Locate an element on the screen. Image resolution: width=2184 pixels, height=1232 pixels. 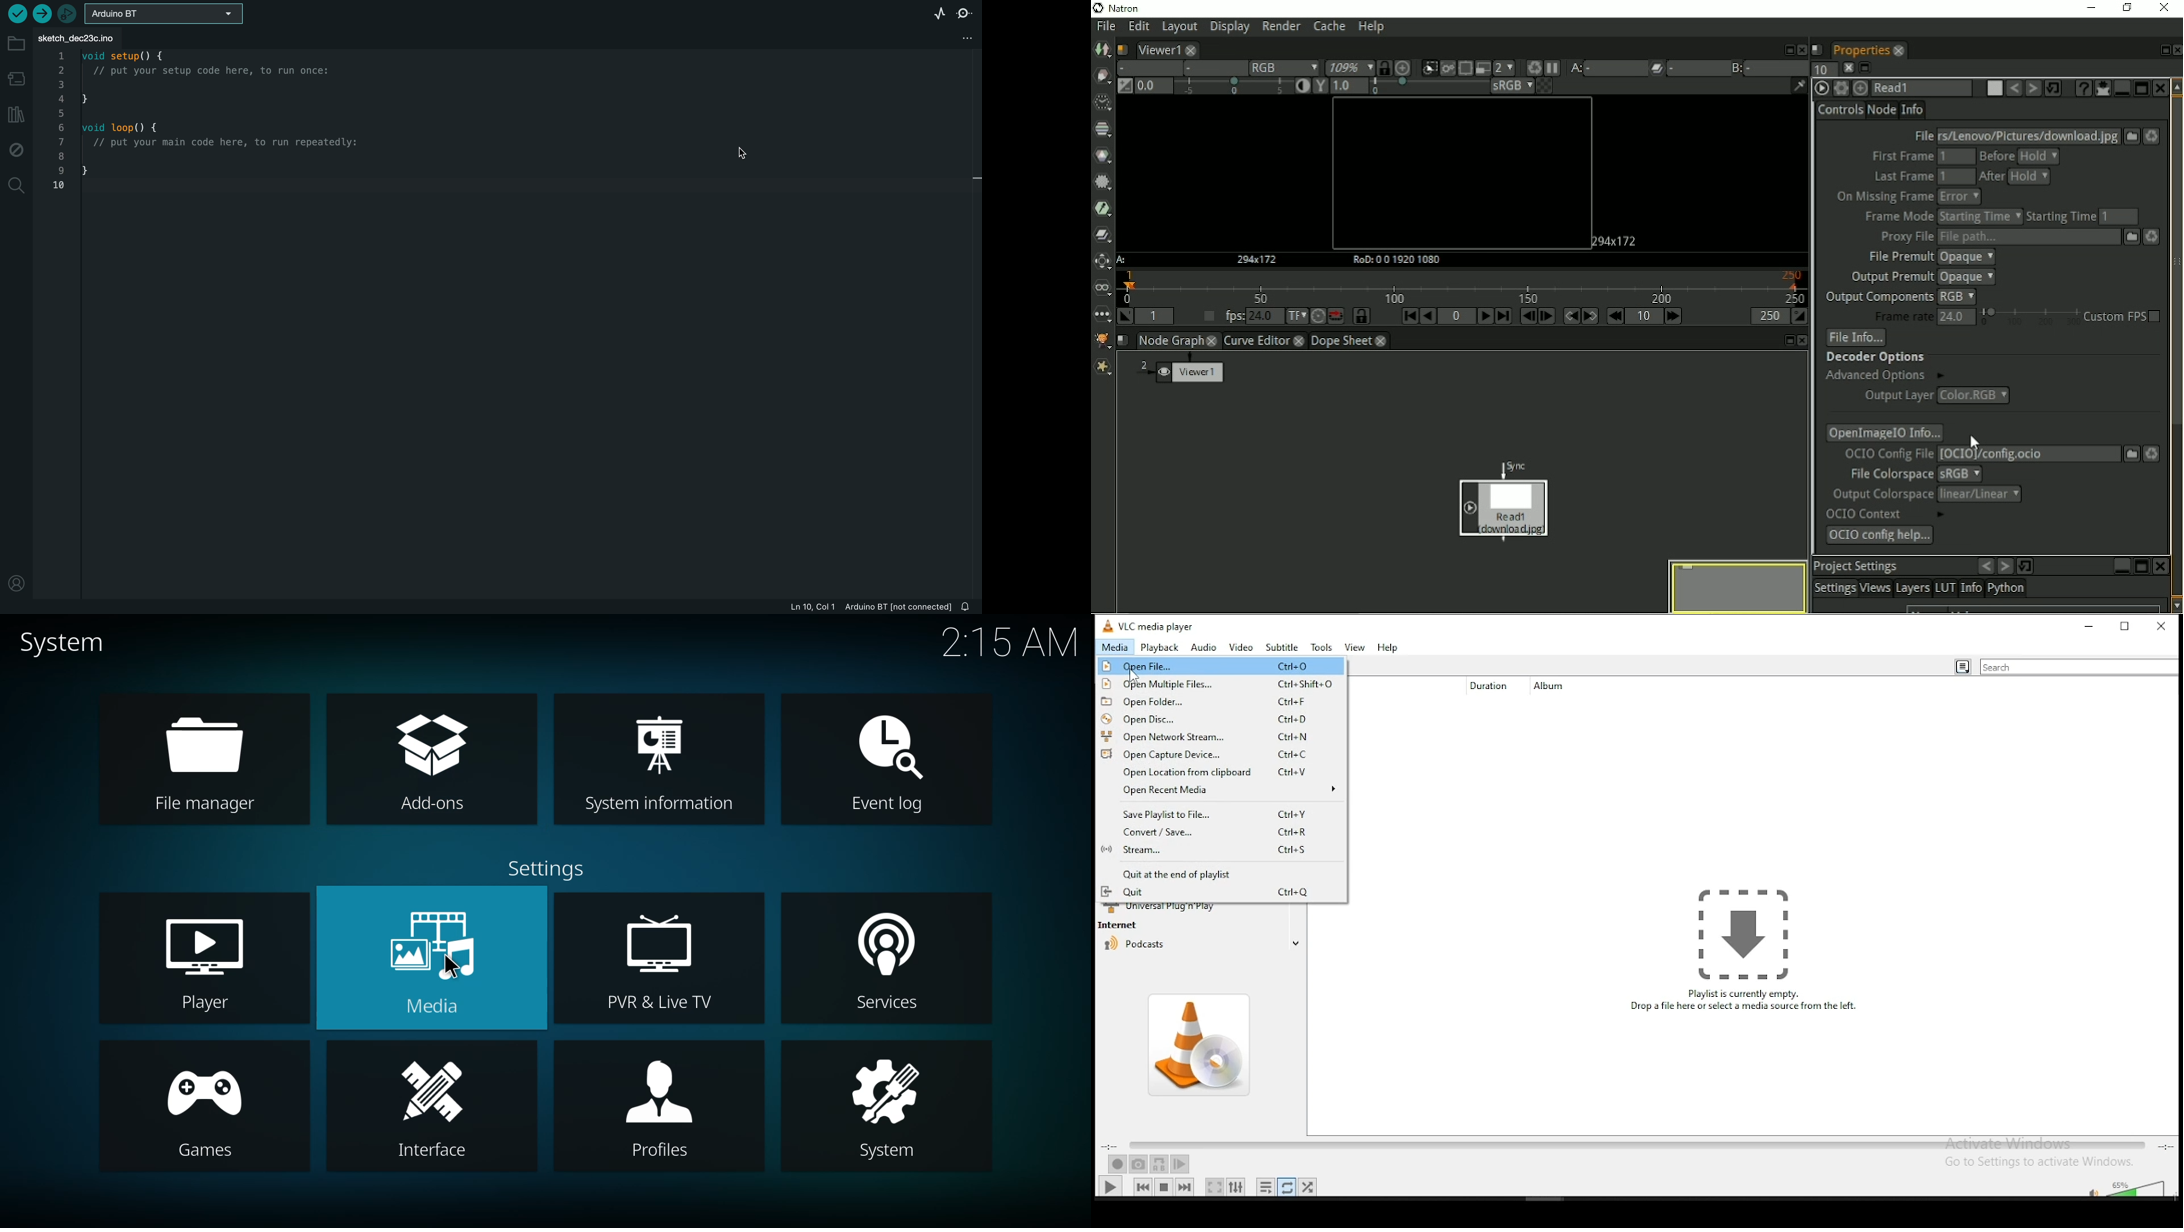
OCIO Config help is located at coordinates (1877, 535).